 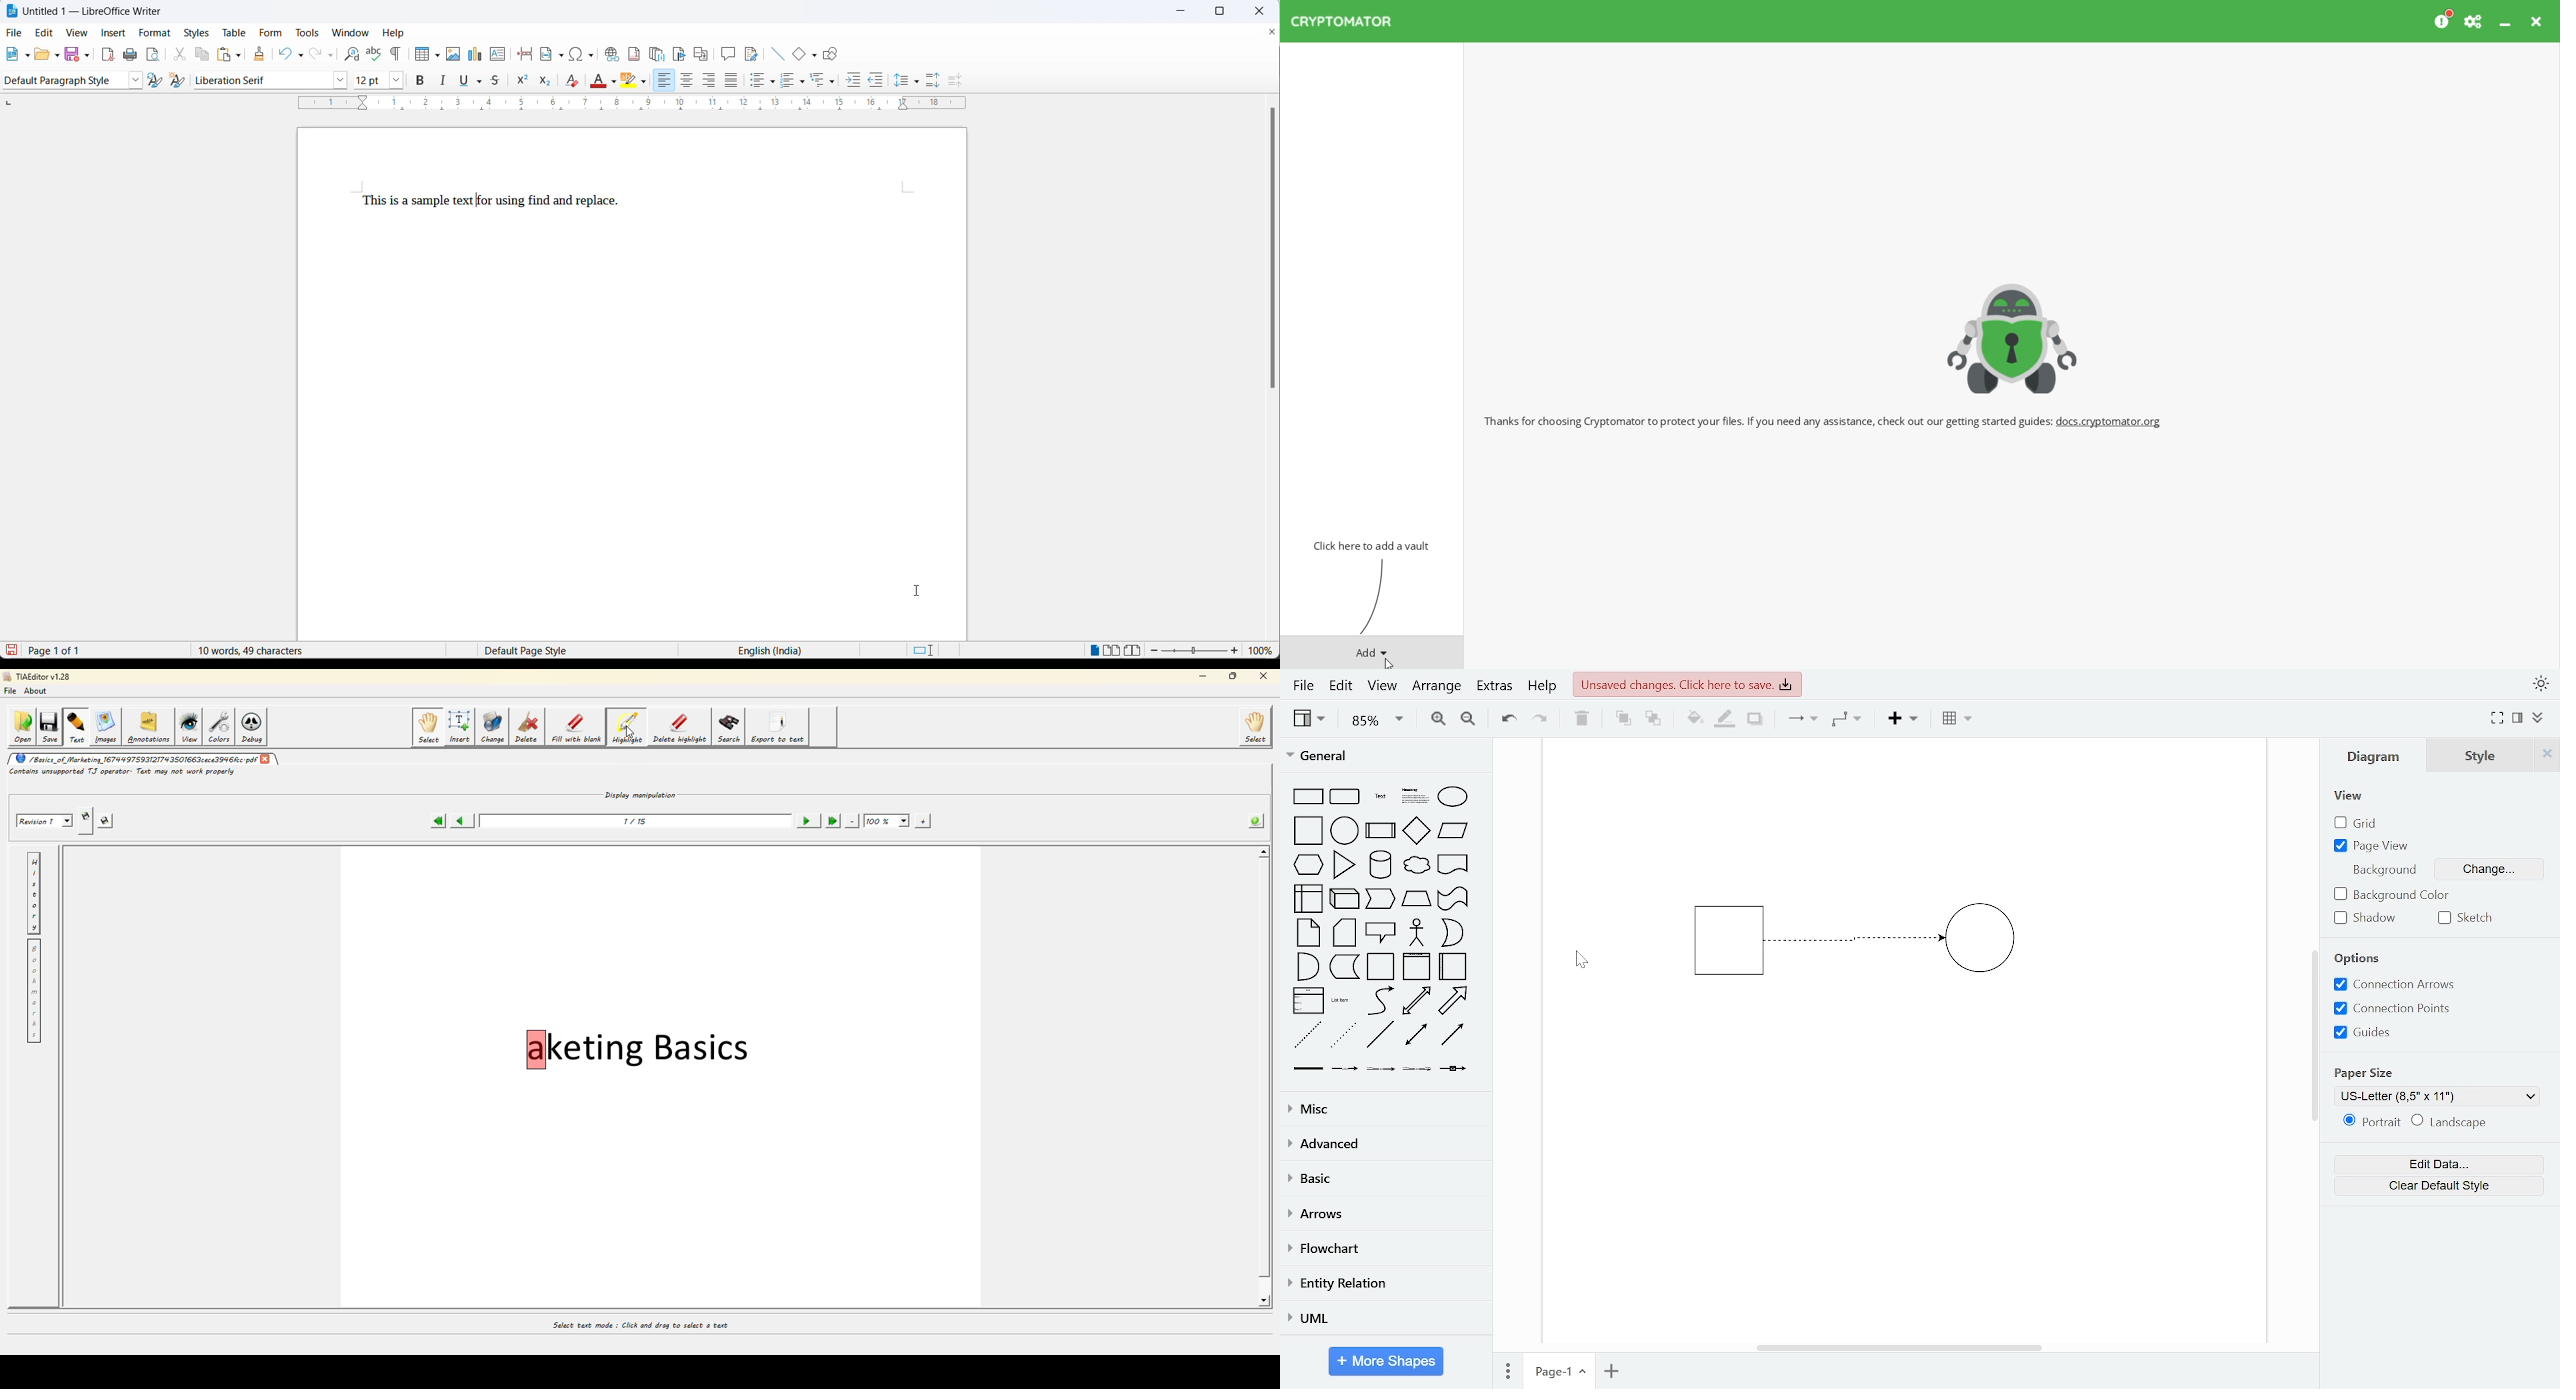 What do you see at coordinates (2375, 1072) in the screenshot?
I see `page size options` at bounding box center [2375, 1072].